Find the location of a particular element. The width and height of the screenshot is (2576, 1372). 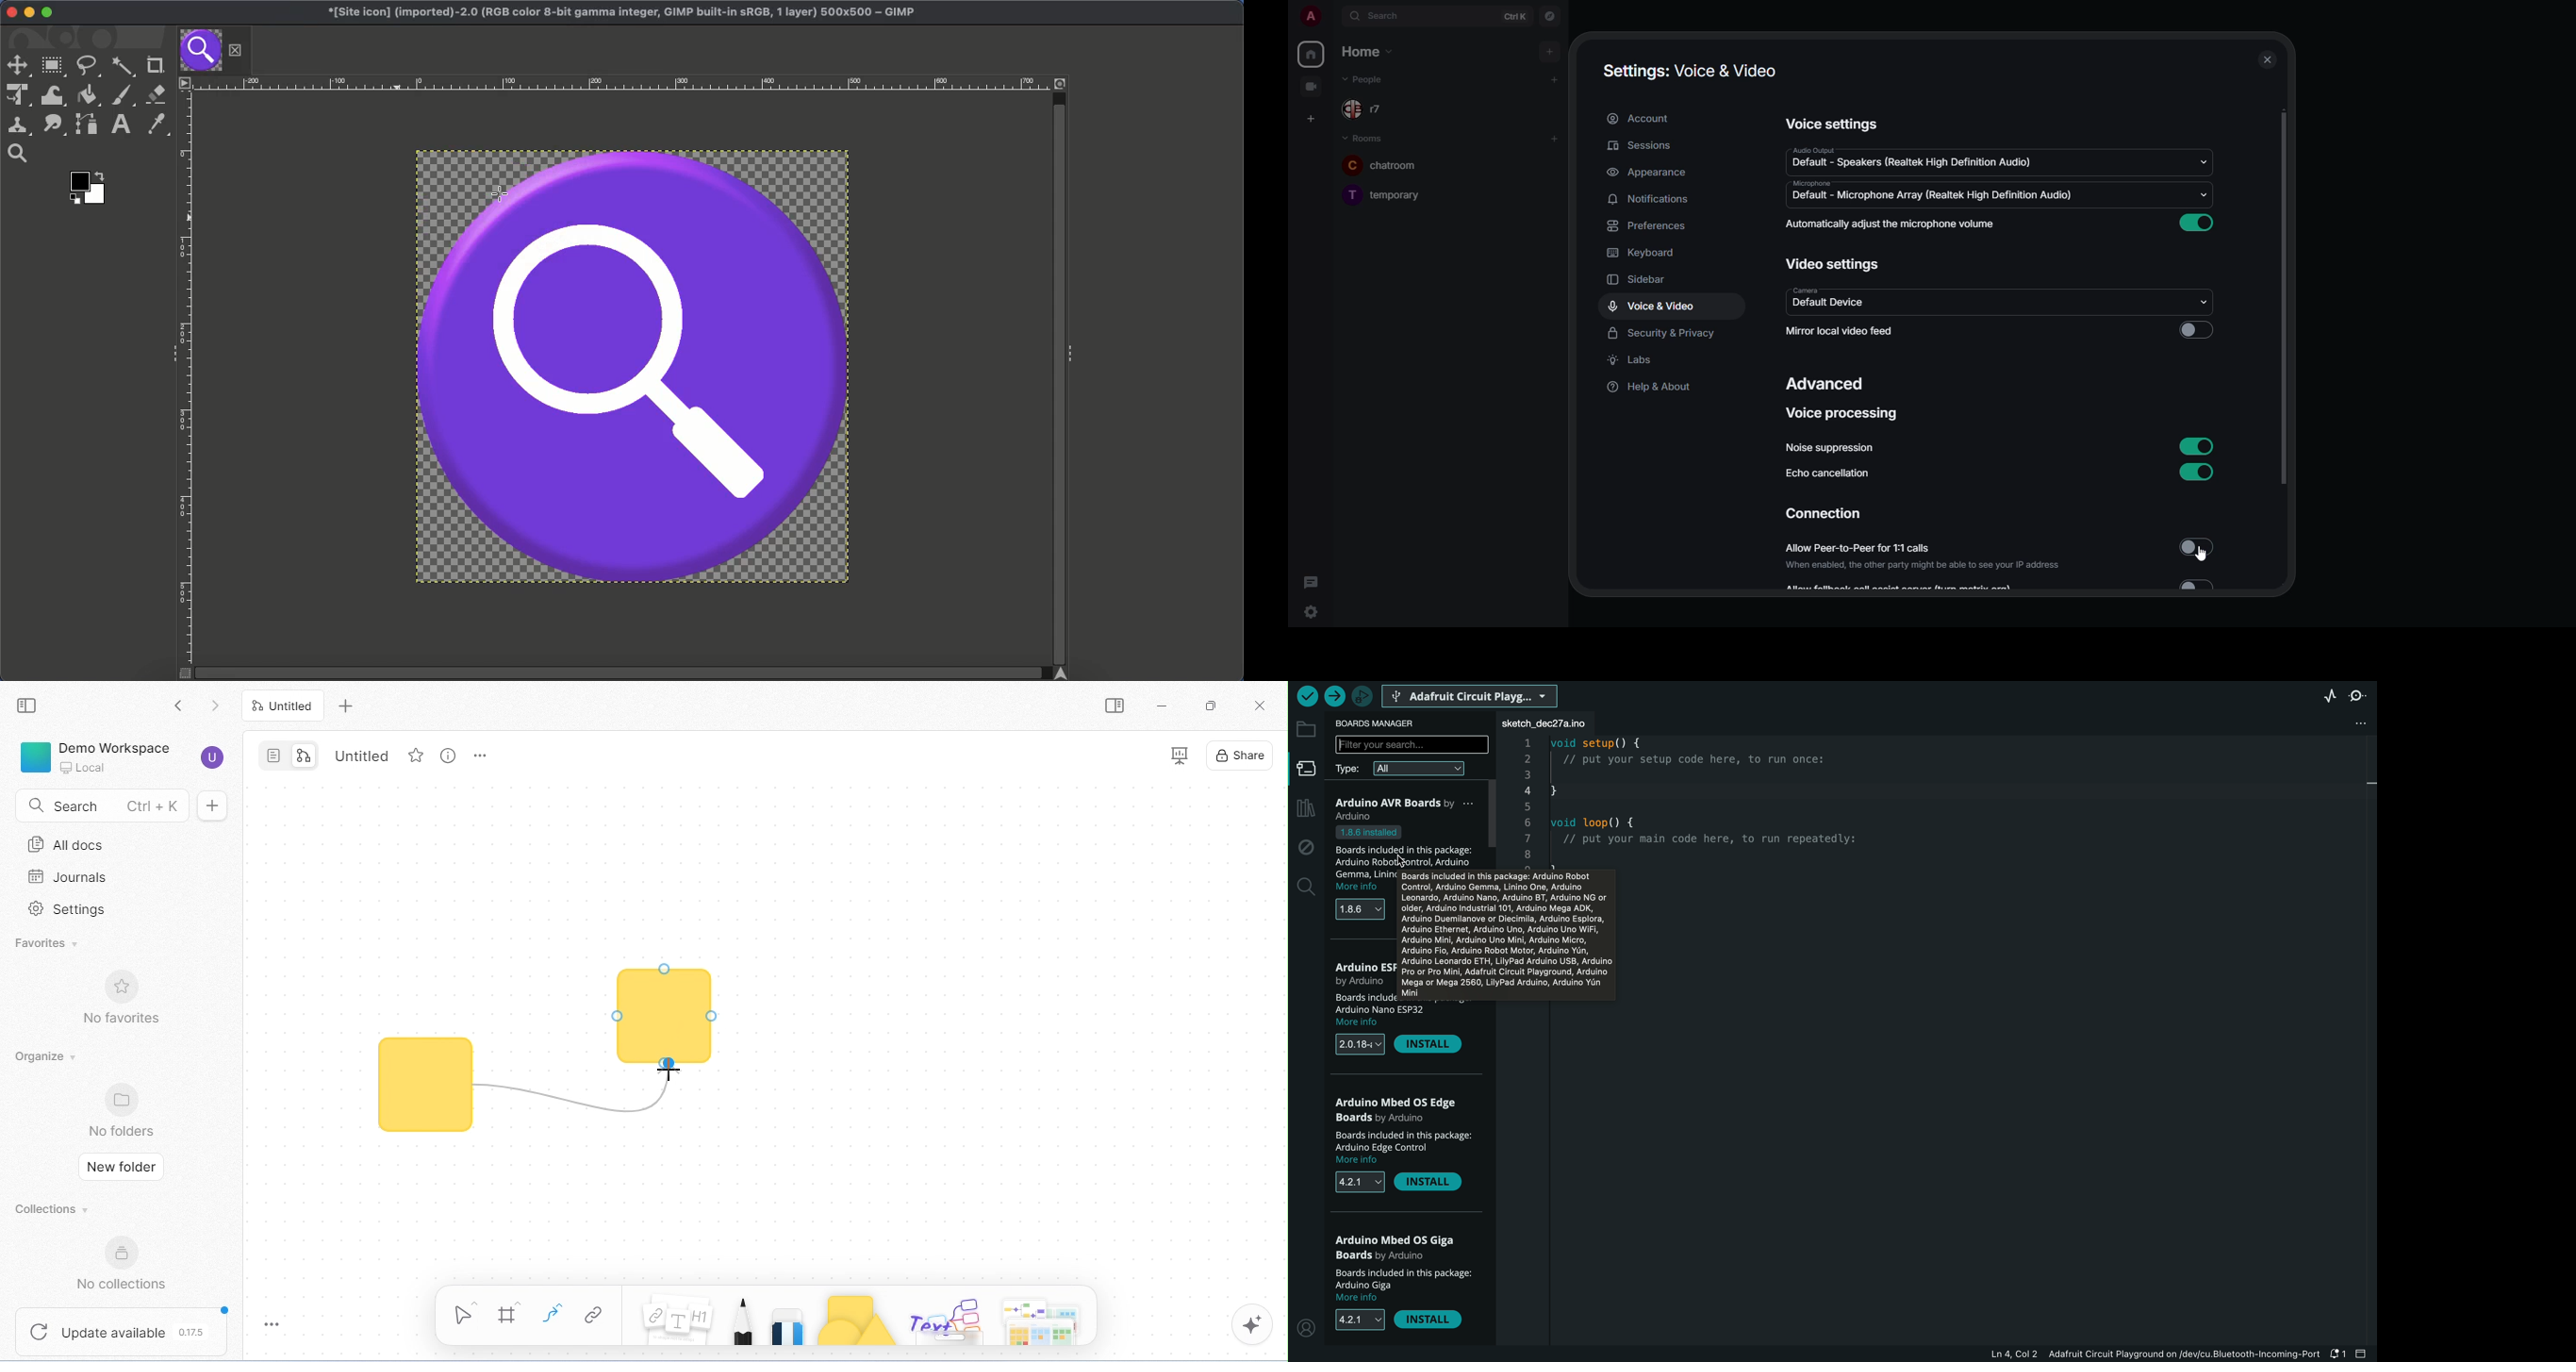

automatically adjust mic volume is located at coordinates (1890, 224).